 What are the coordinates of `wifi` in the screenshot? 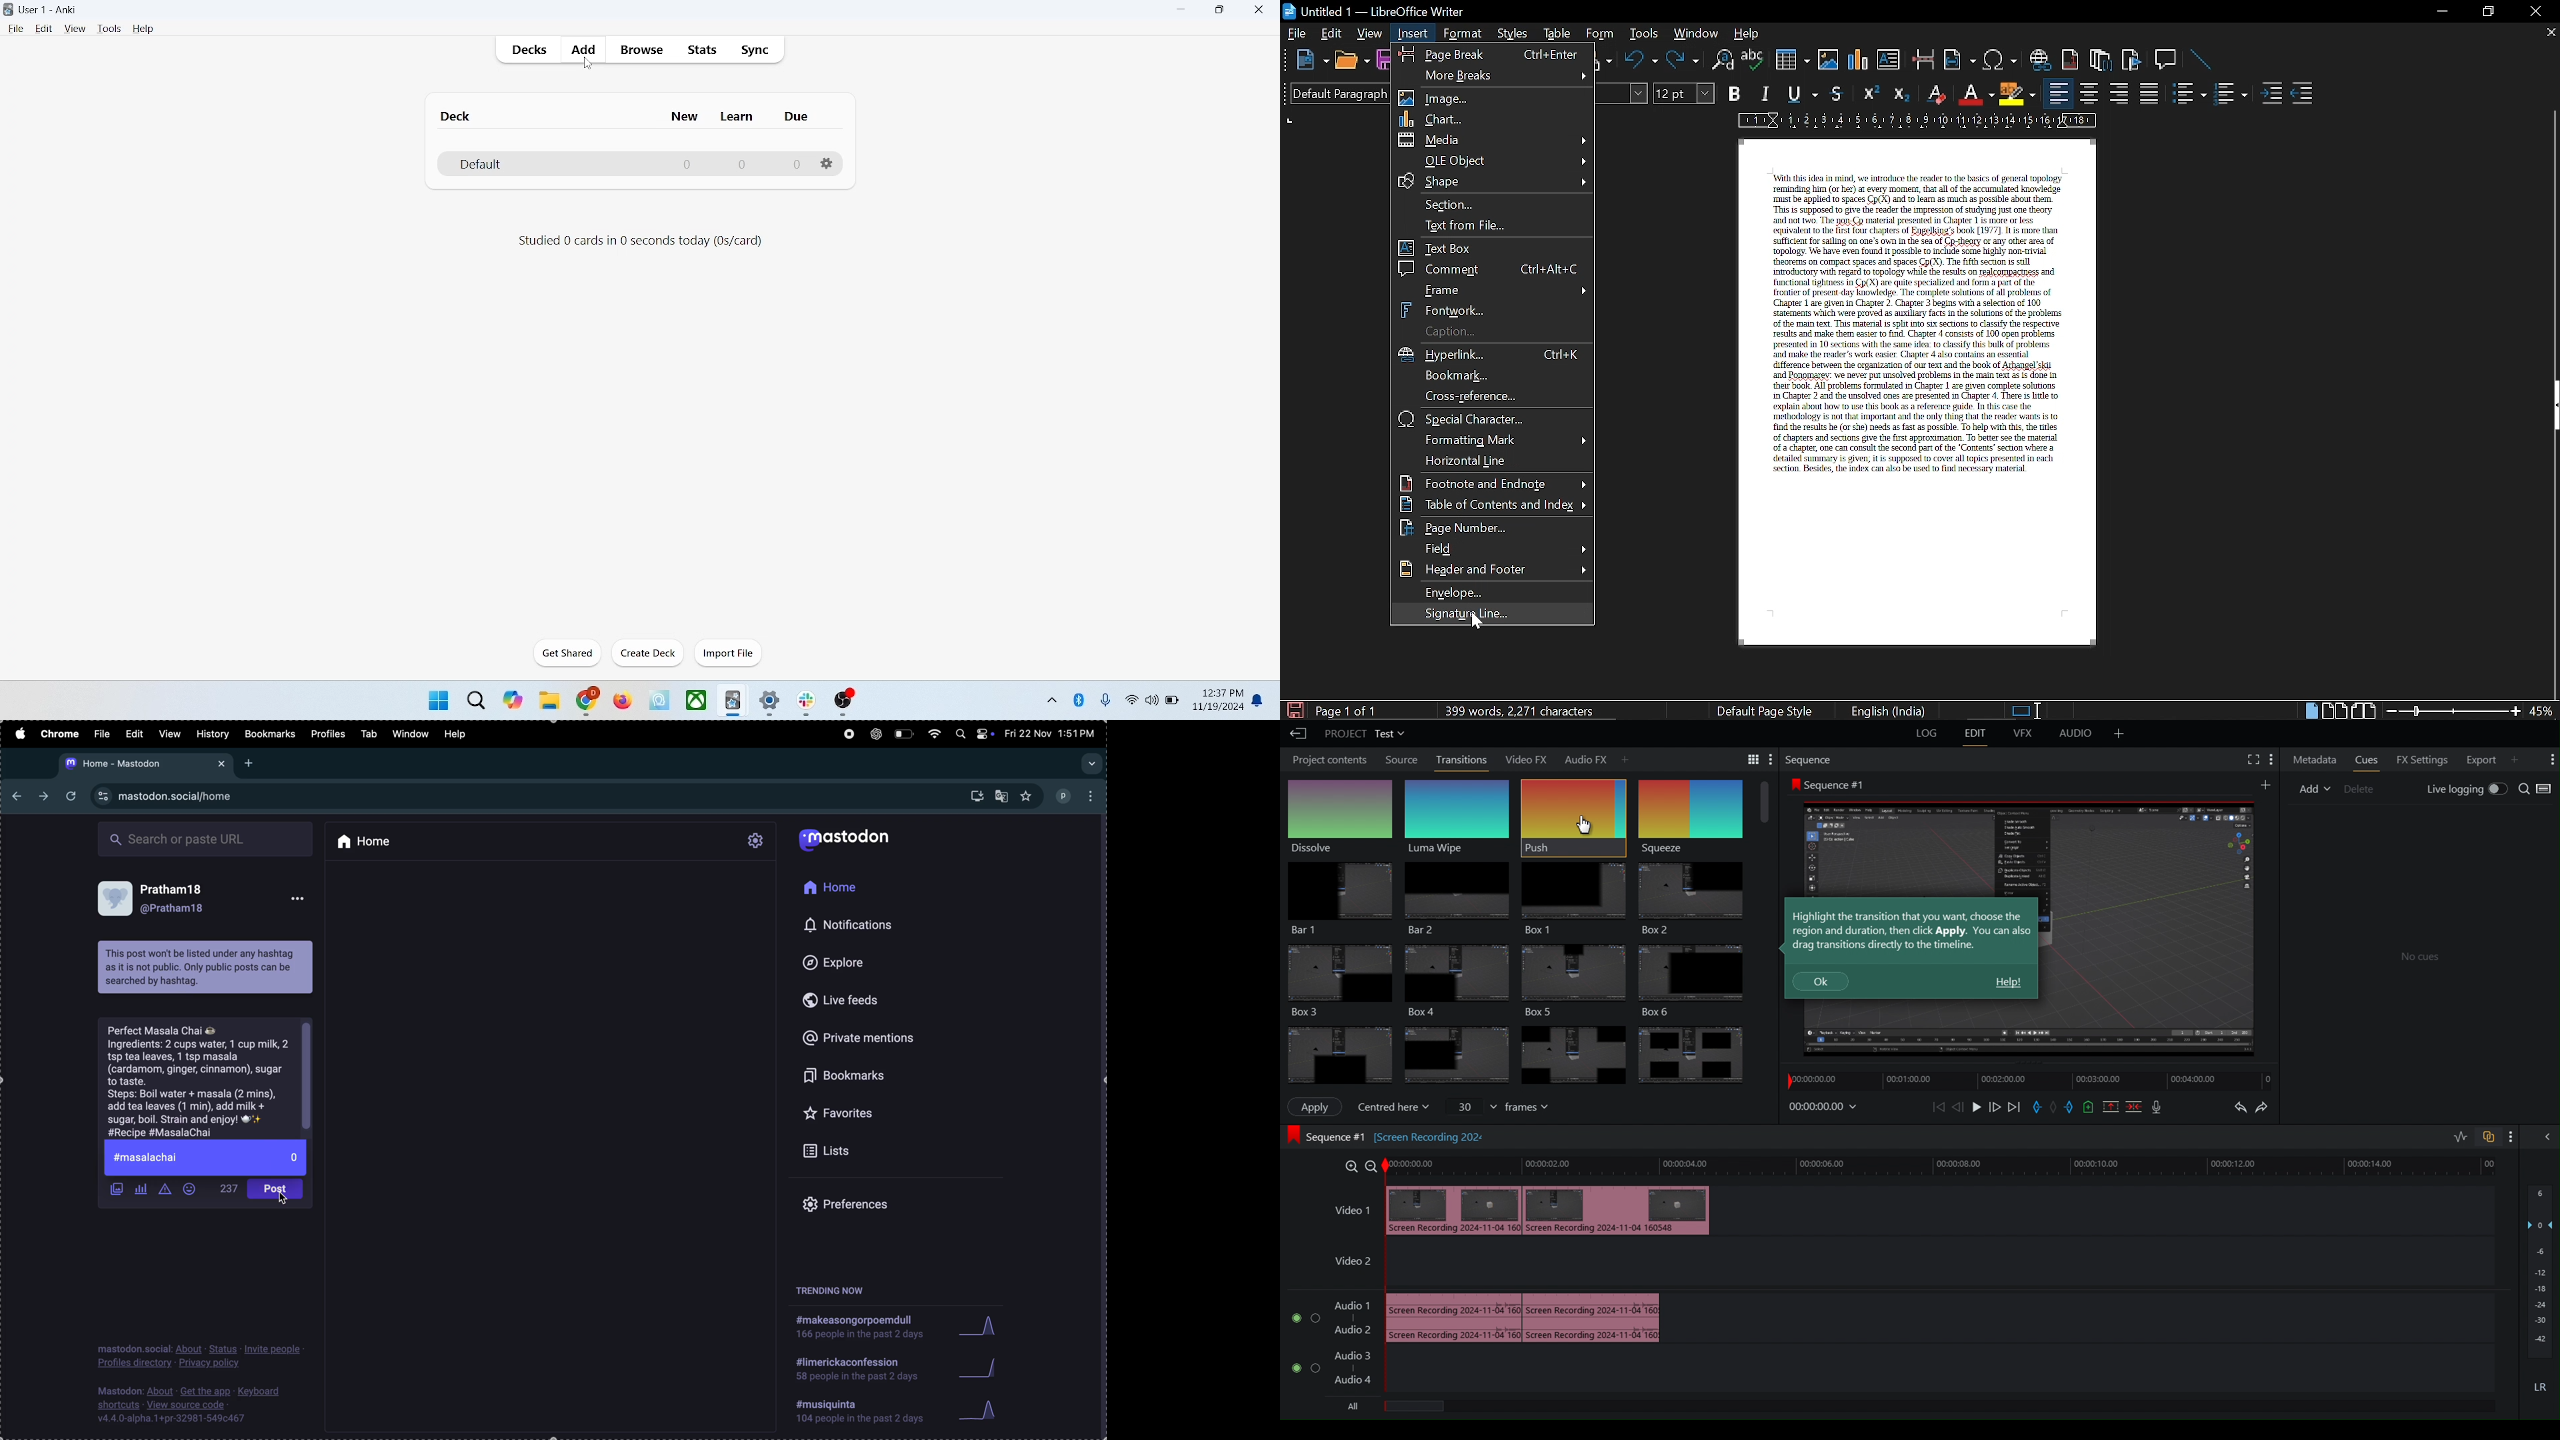 It's located at (933, 734).